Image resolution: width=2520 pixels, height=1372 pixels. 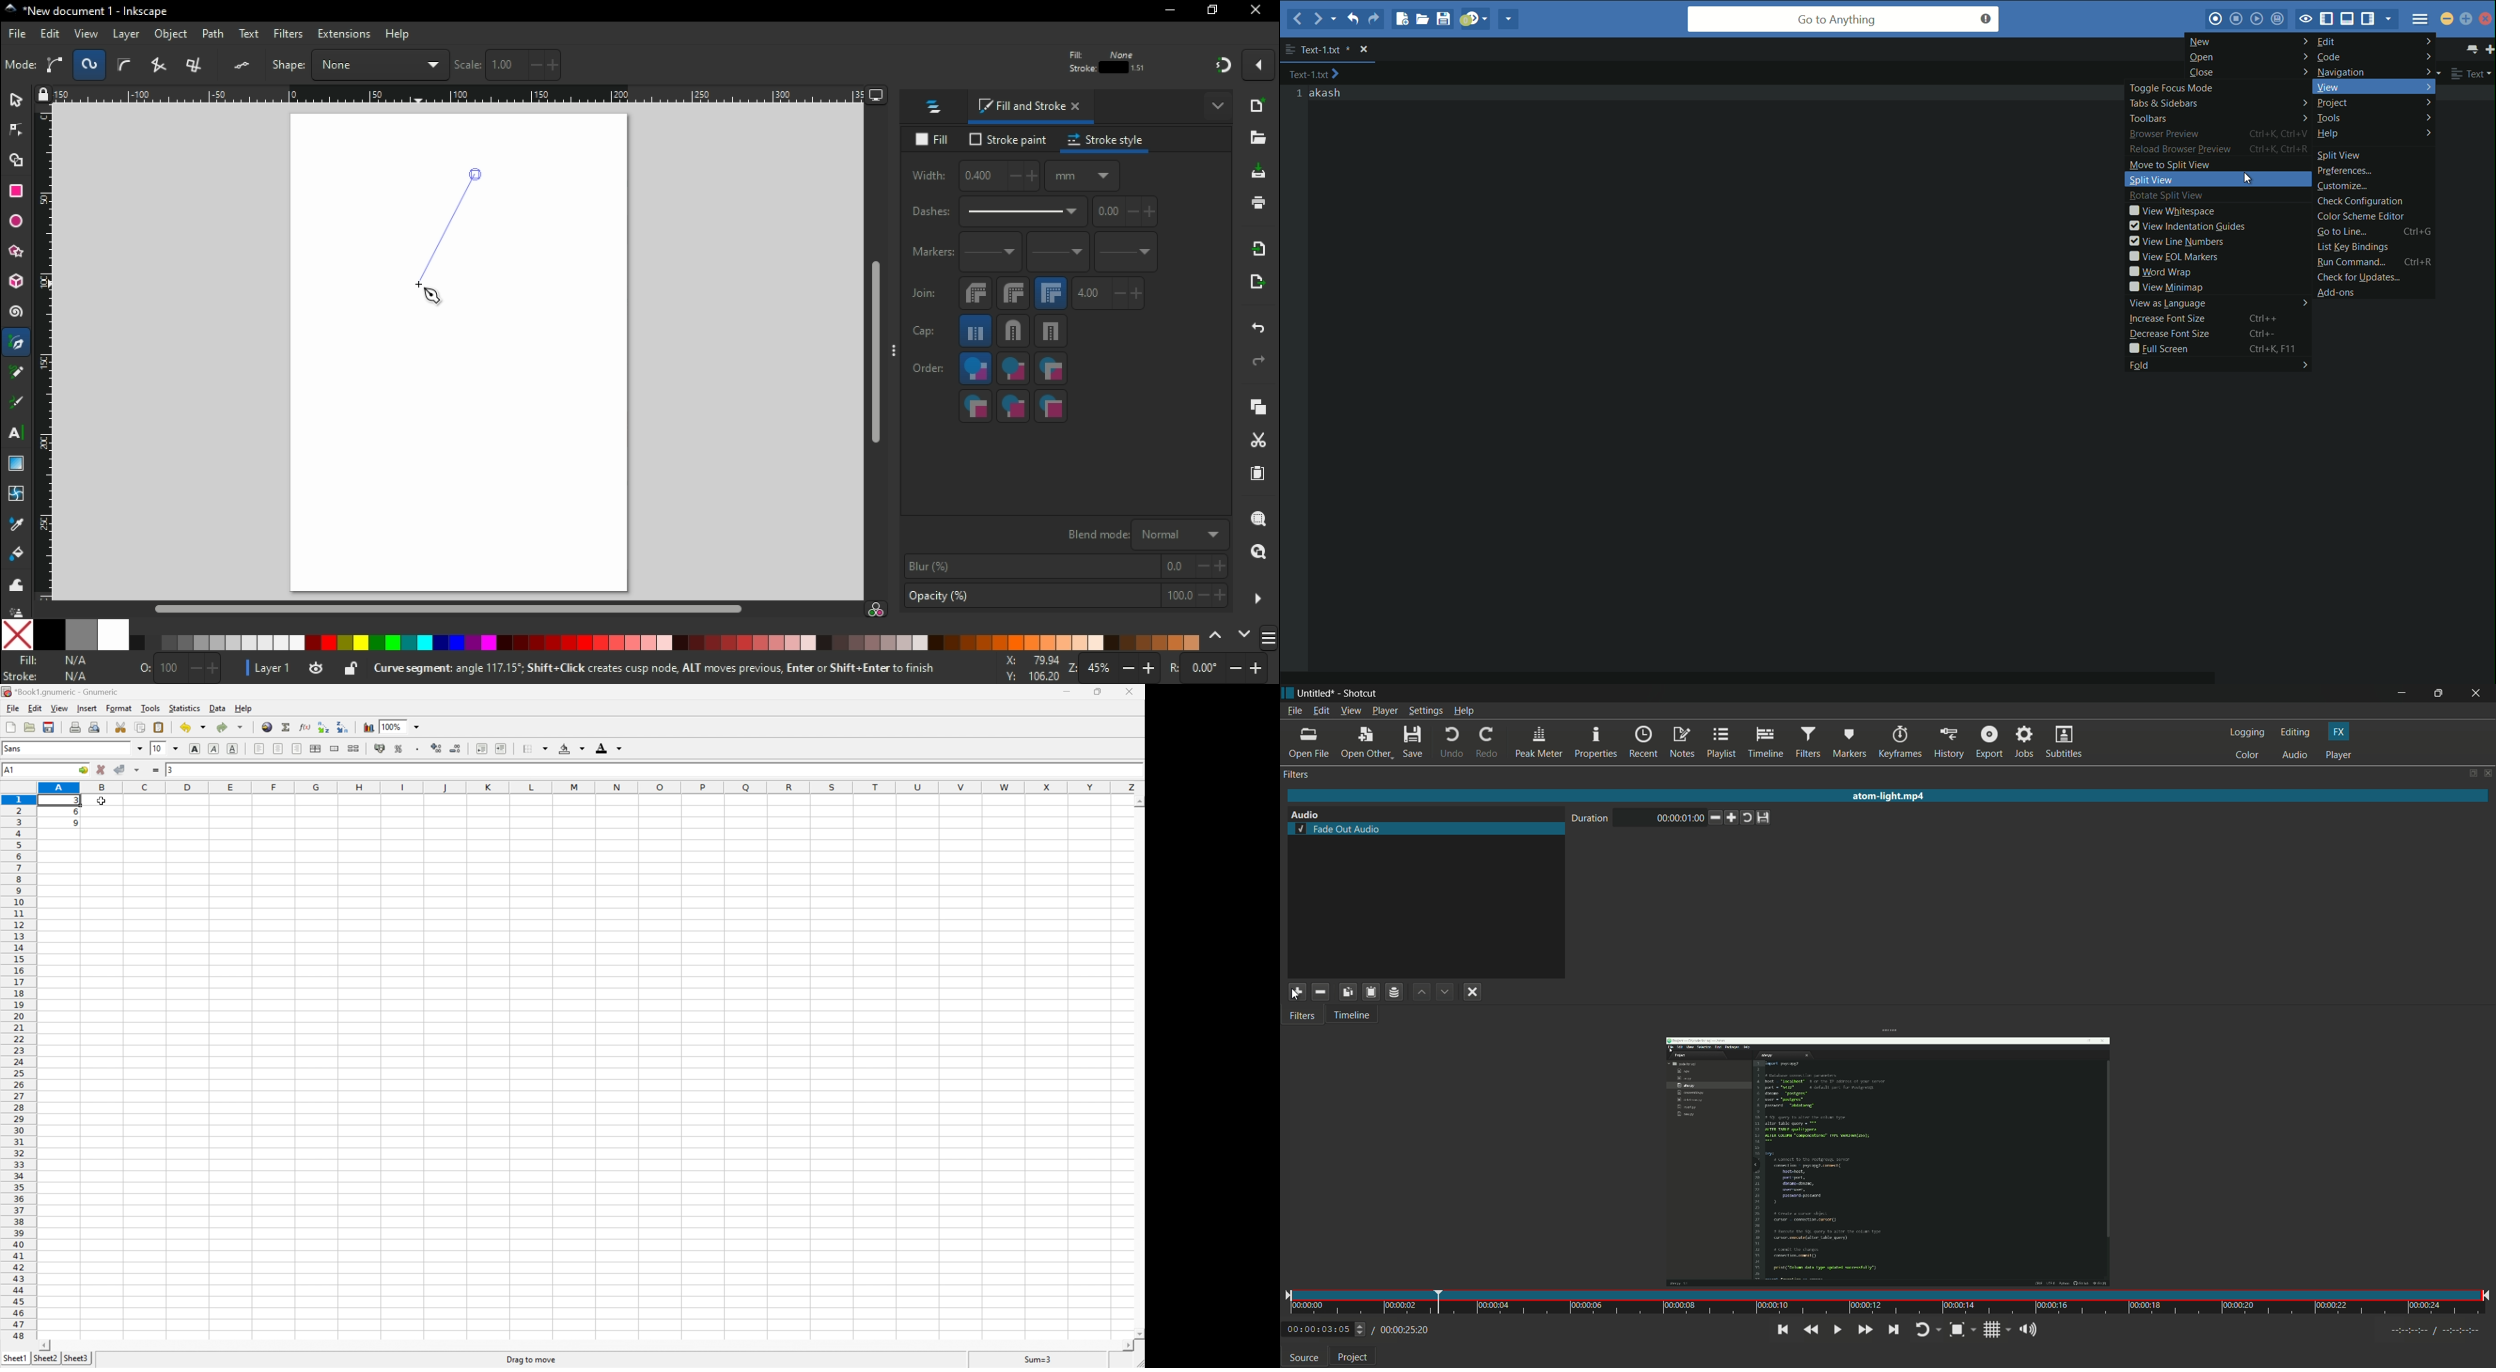 What do you see at coordinates (2376, 172) in the screenshot?
I see `preferences` at bounding box center [2376, 172].